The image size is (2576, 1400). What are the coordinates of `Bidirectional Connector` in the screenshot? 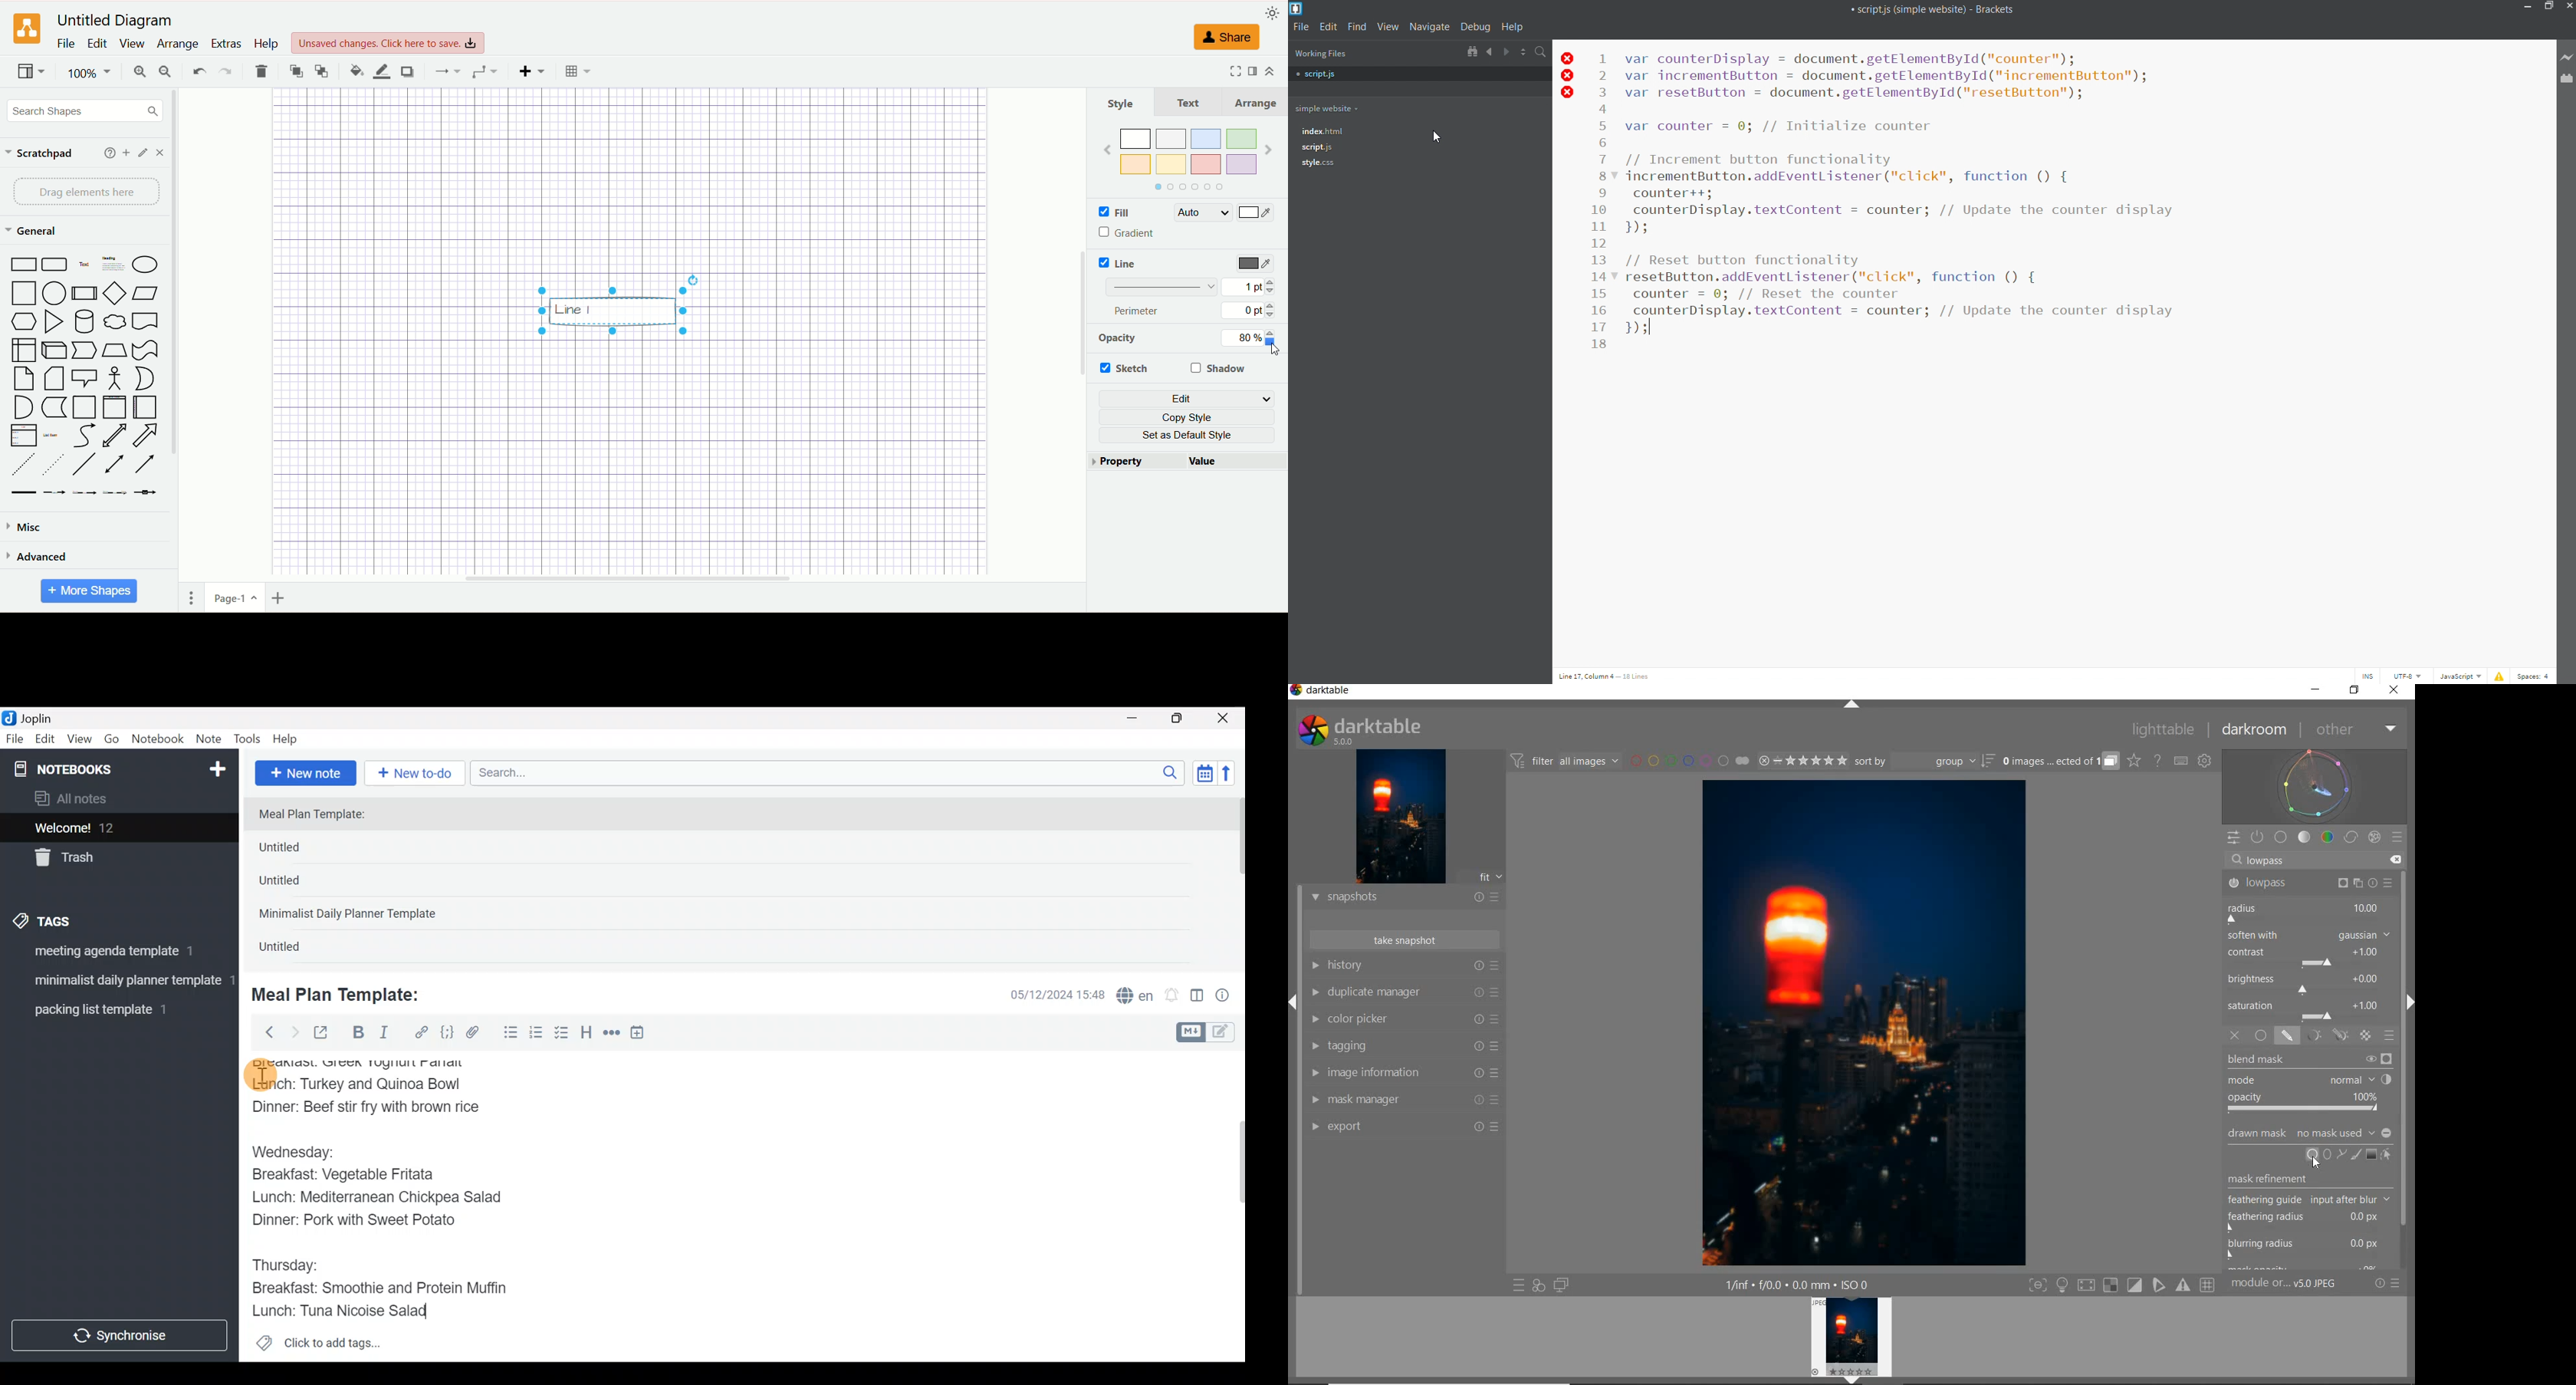 It's located at (115, 464).